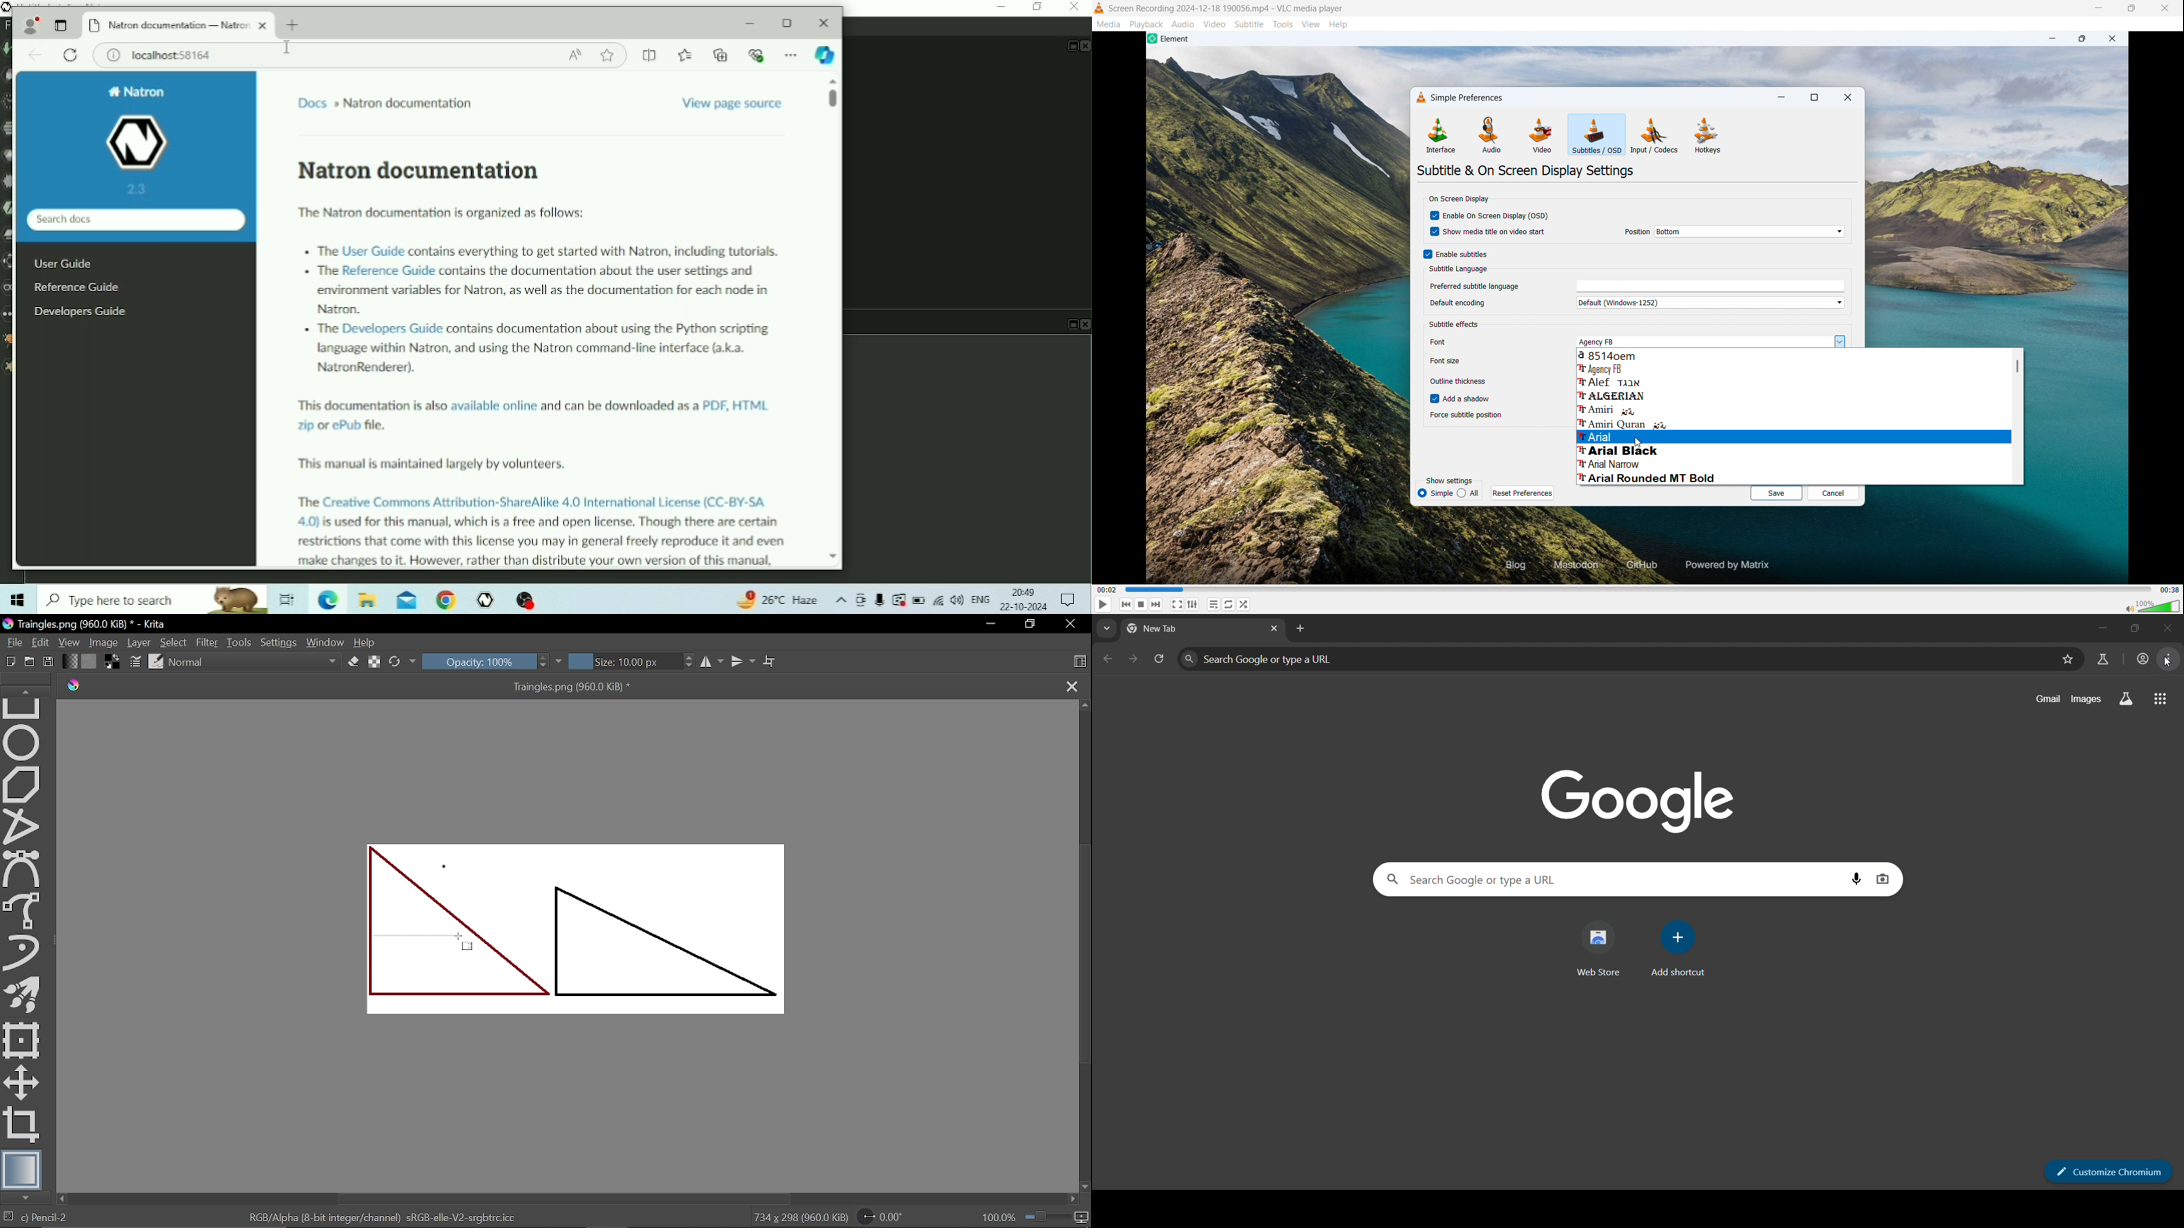  What do you see at coordinates (1793, 450) in the screenshot?
I see `arial black` at bounding box center [1793, 450].